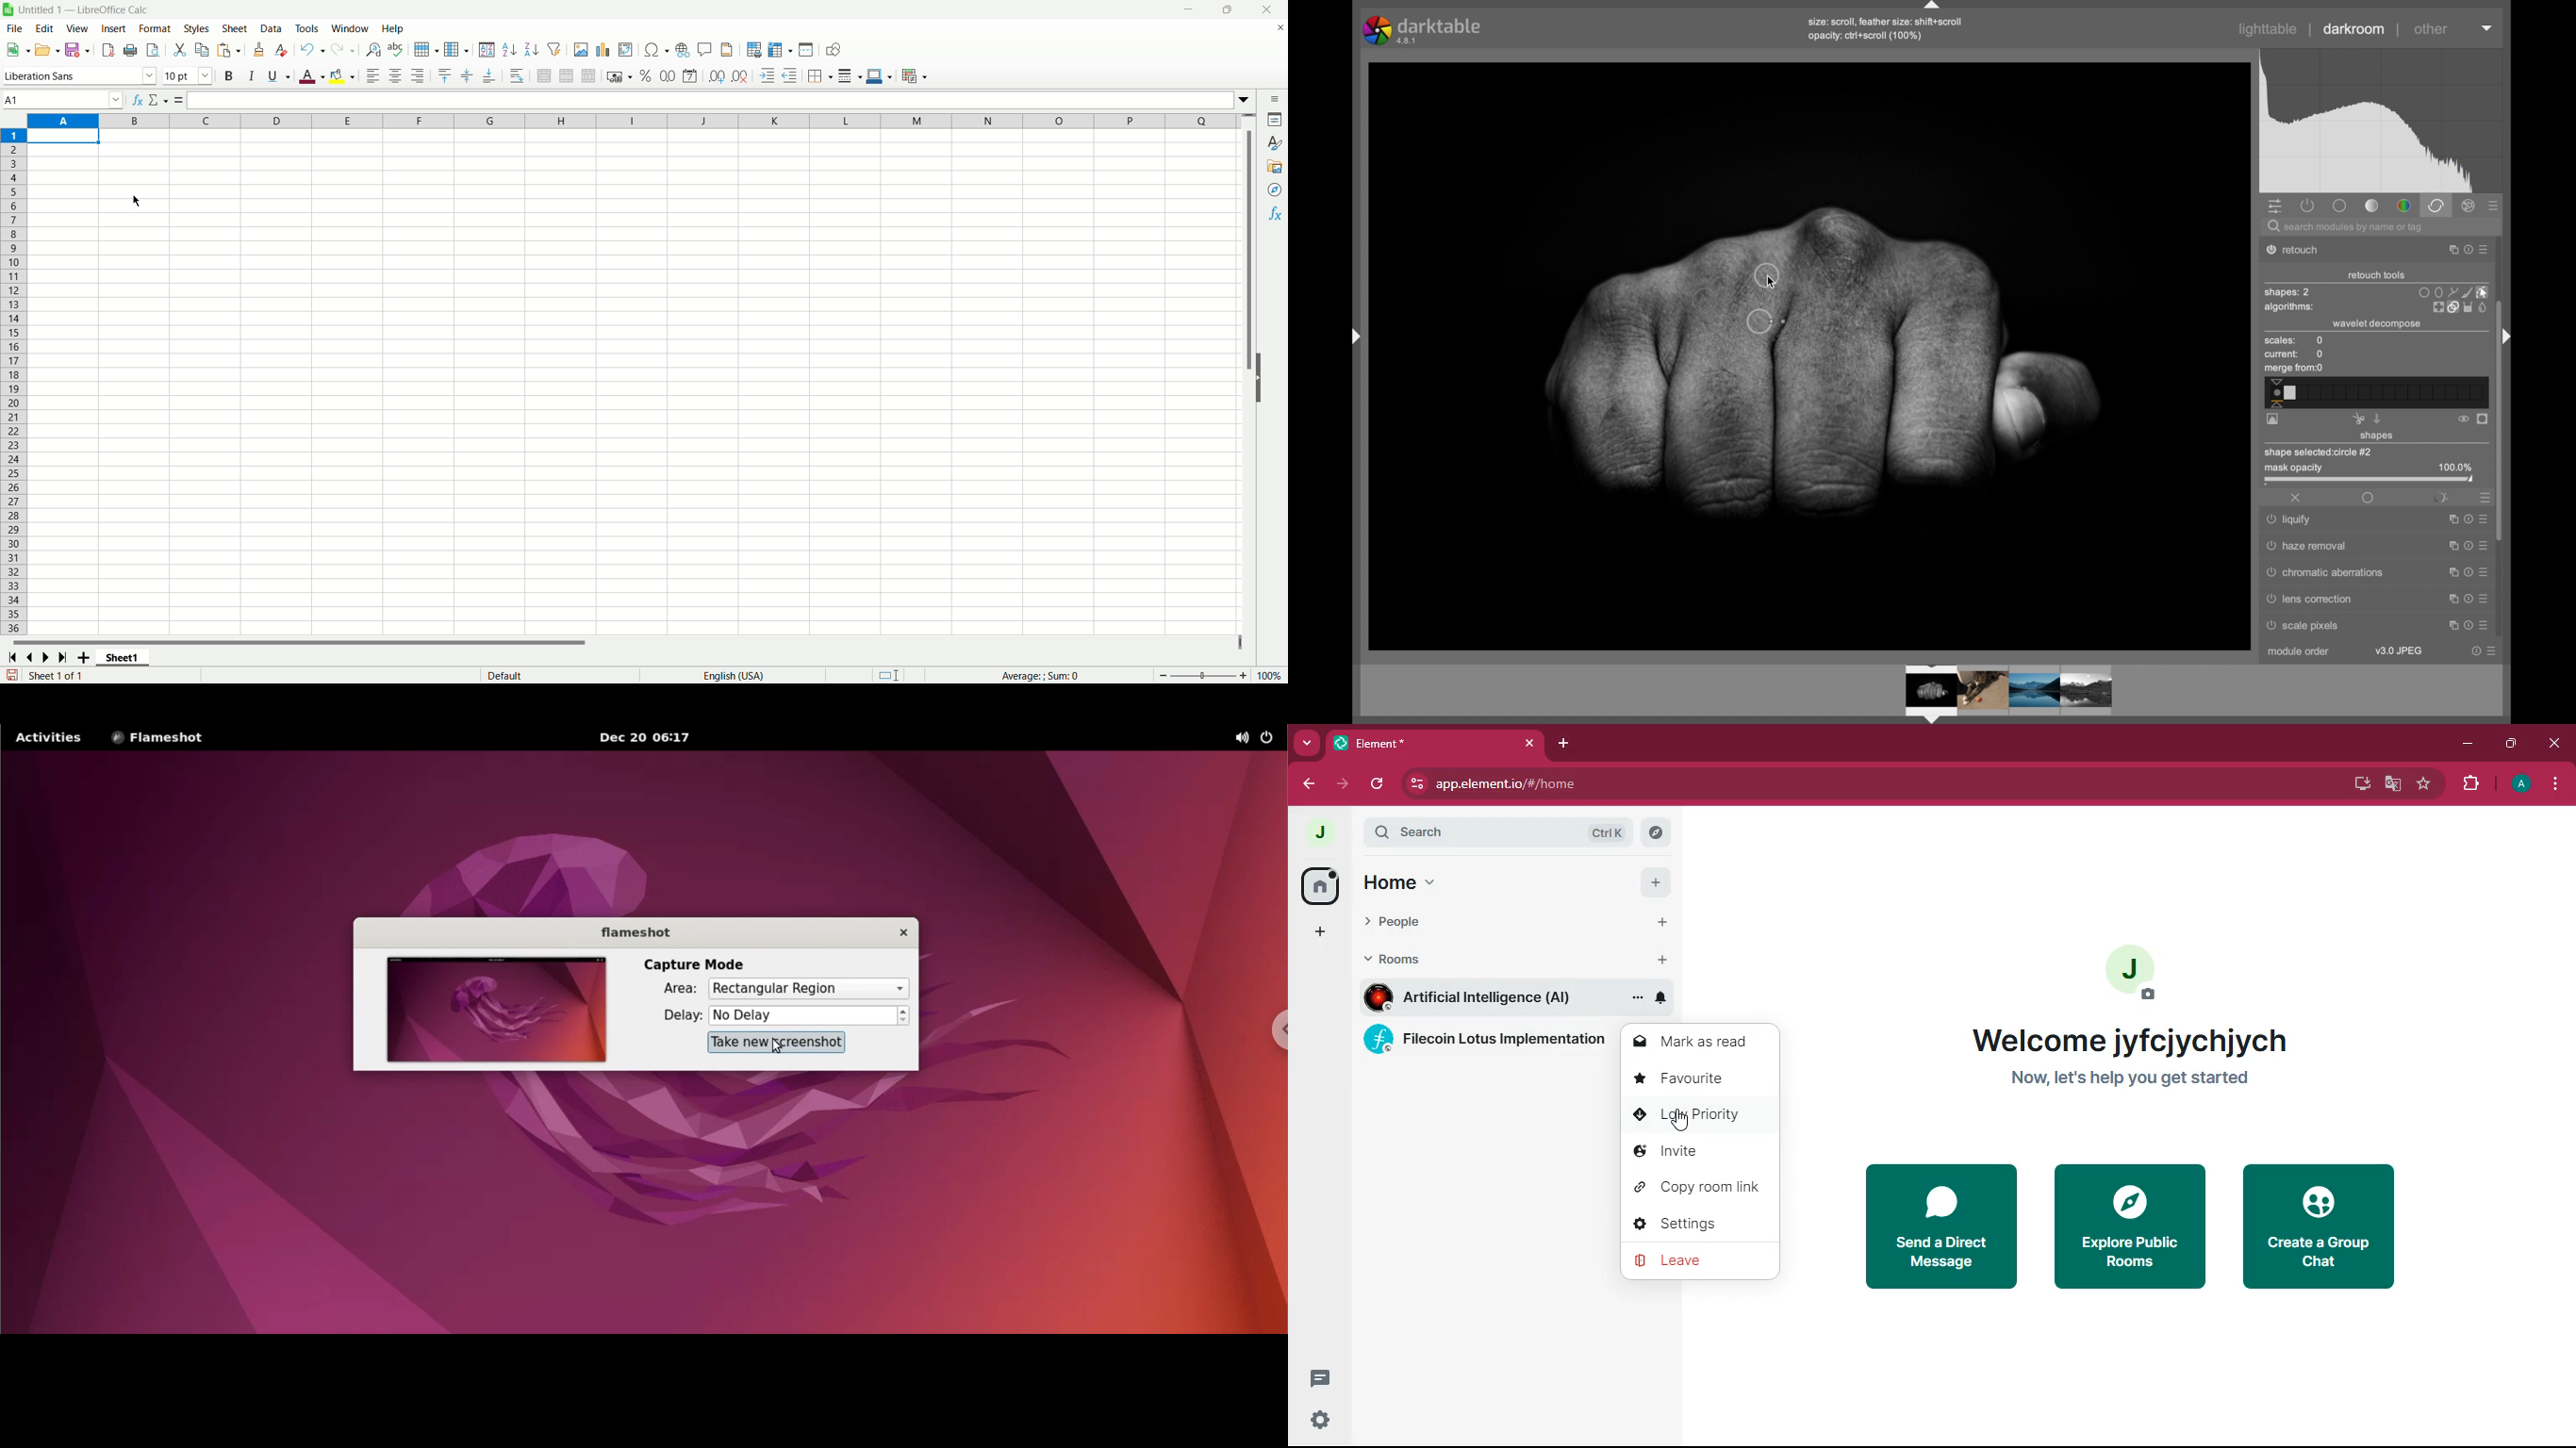 Image resolution: width=2576 pixels, height=1456 pixels. What do you see at coordinates (805, 51) in the screenshot?
I see `split window` at bounding box center [805, 51].